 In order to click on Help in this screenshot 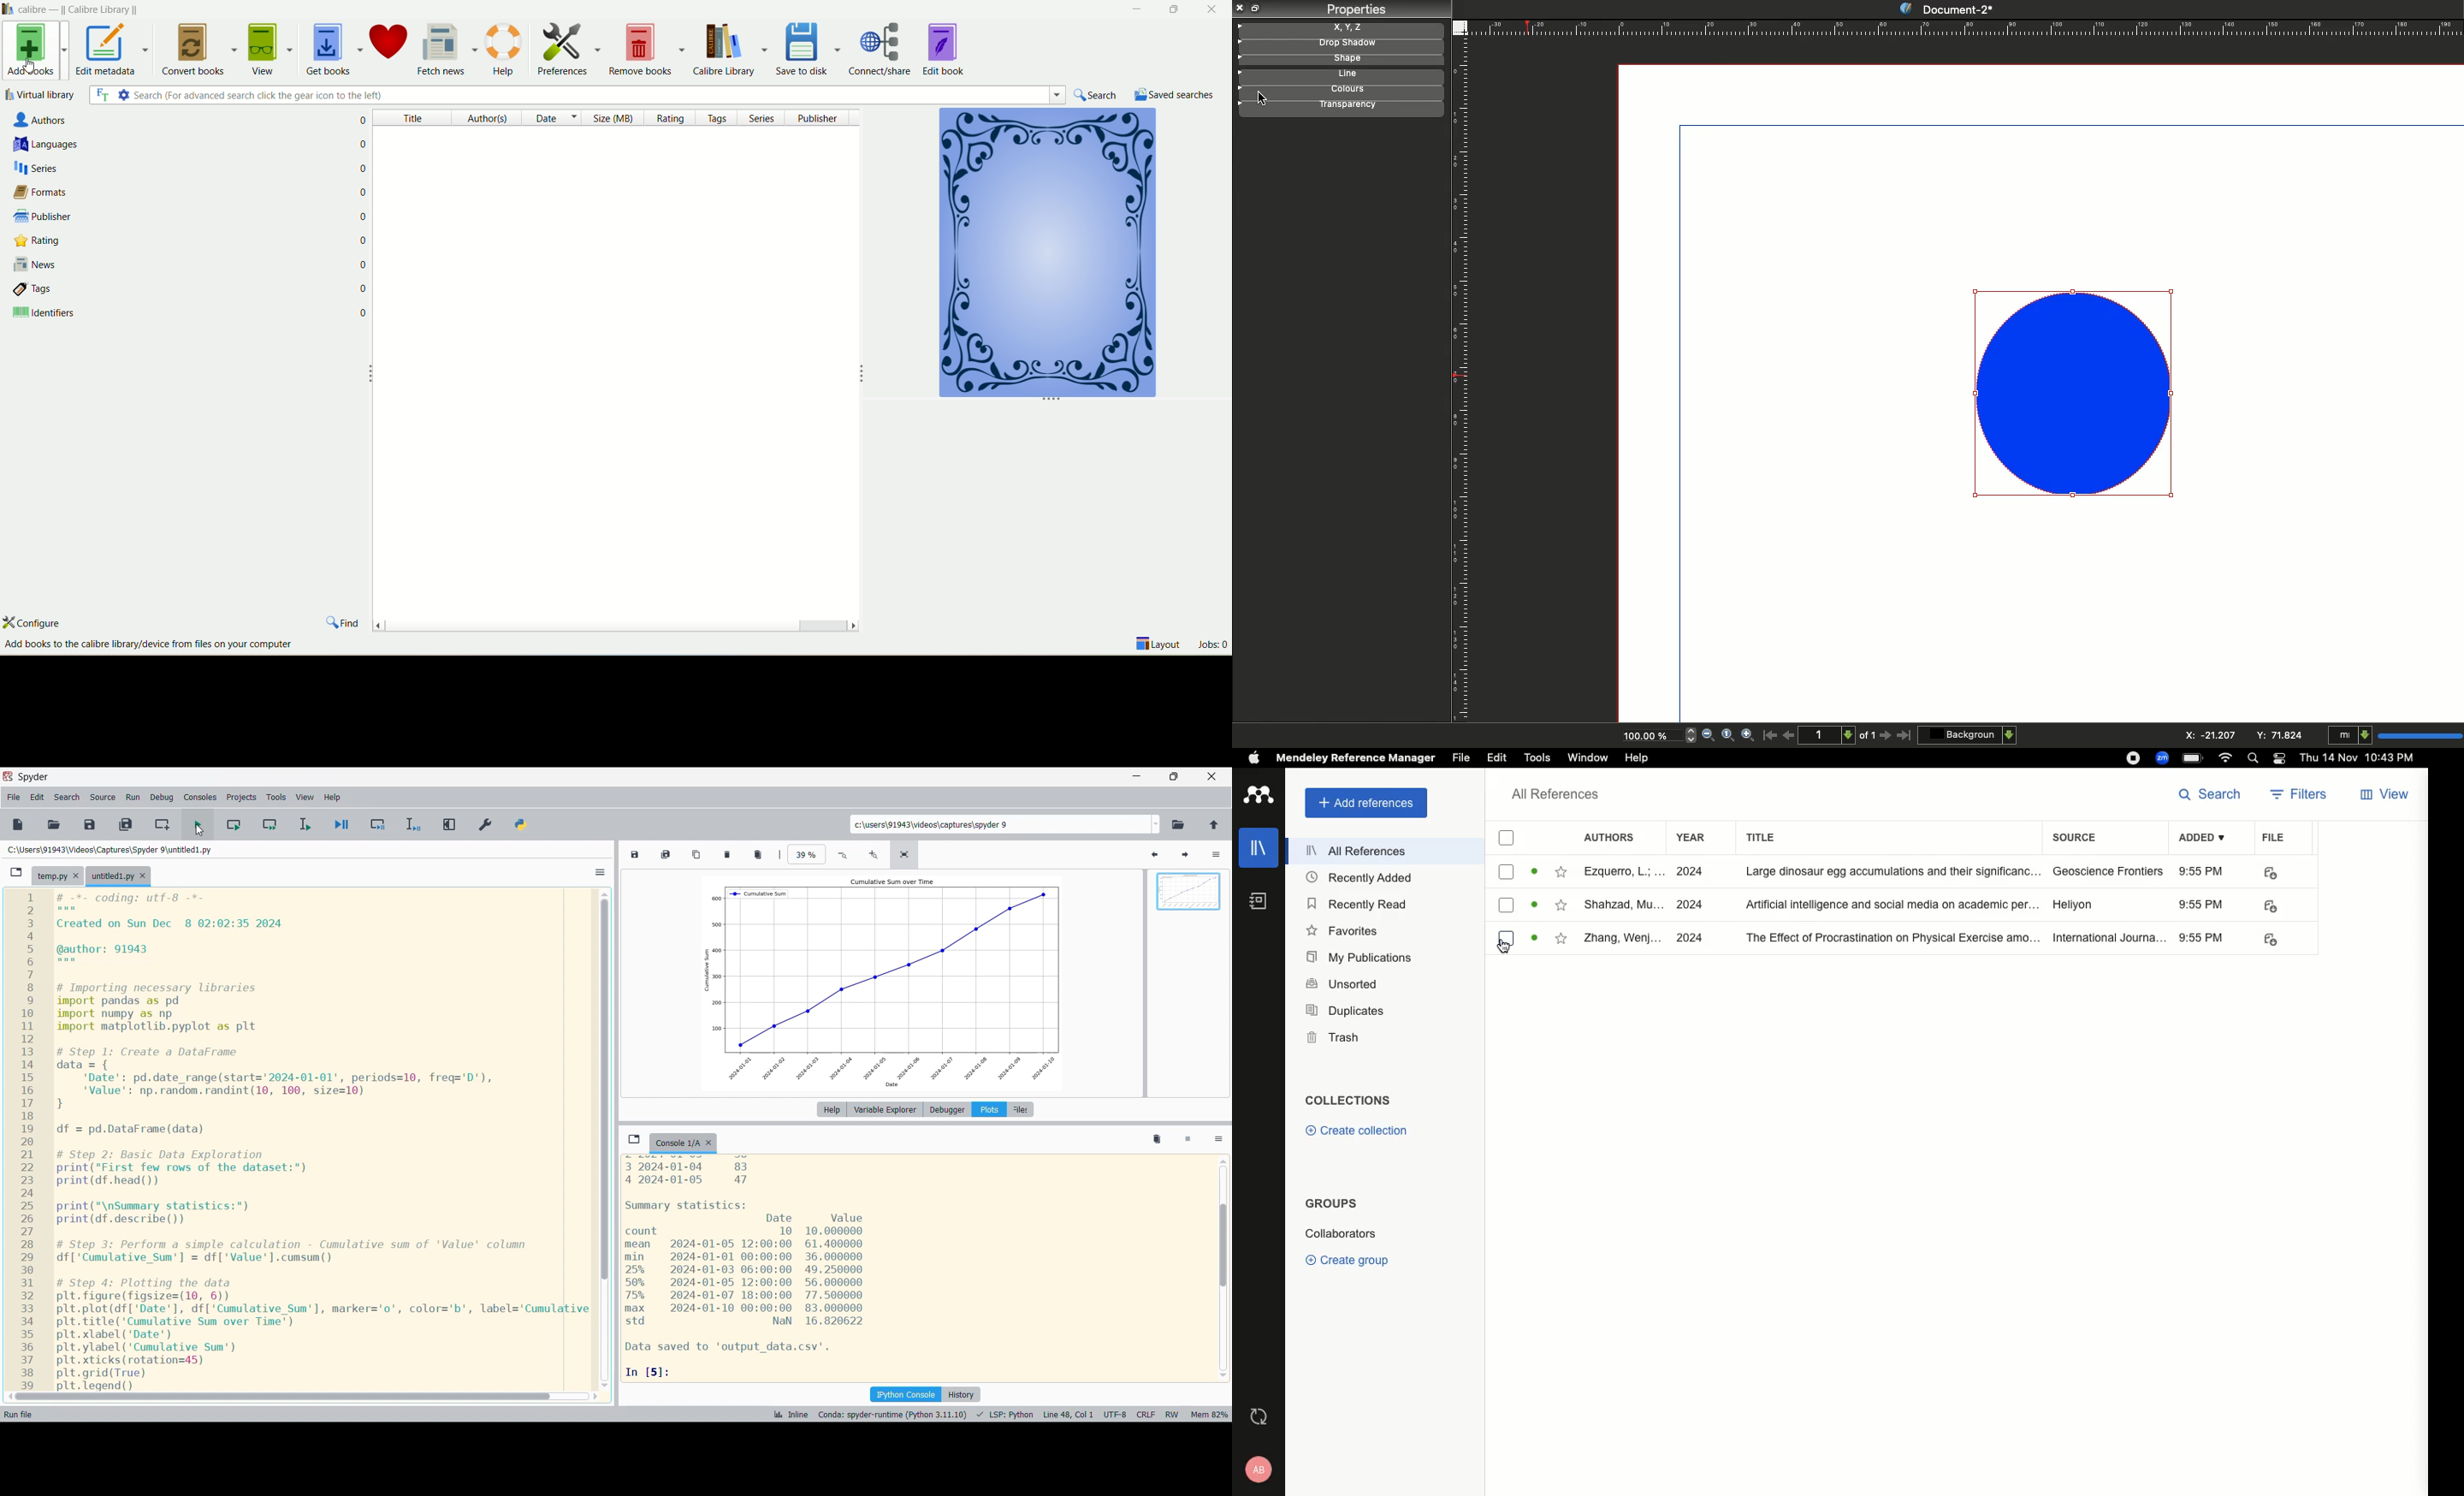, I will do `click(832, 1109)`.